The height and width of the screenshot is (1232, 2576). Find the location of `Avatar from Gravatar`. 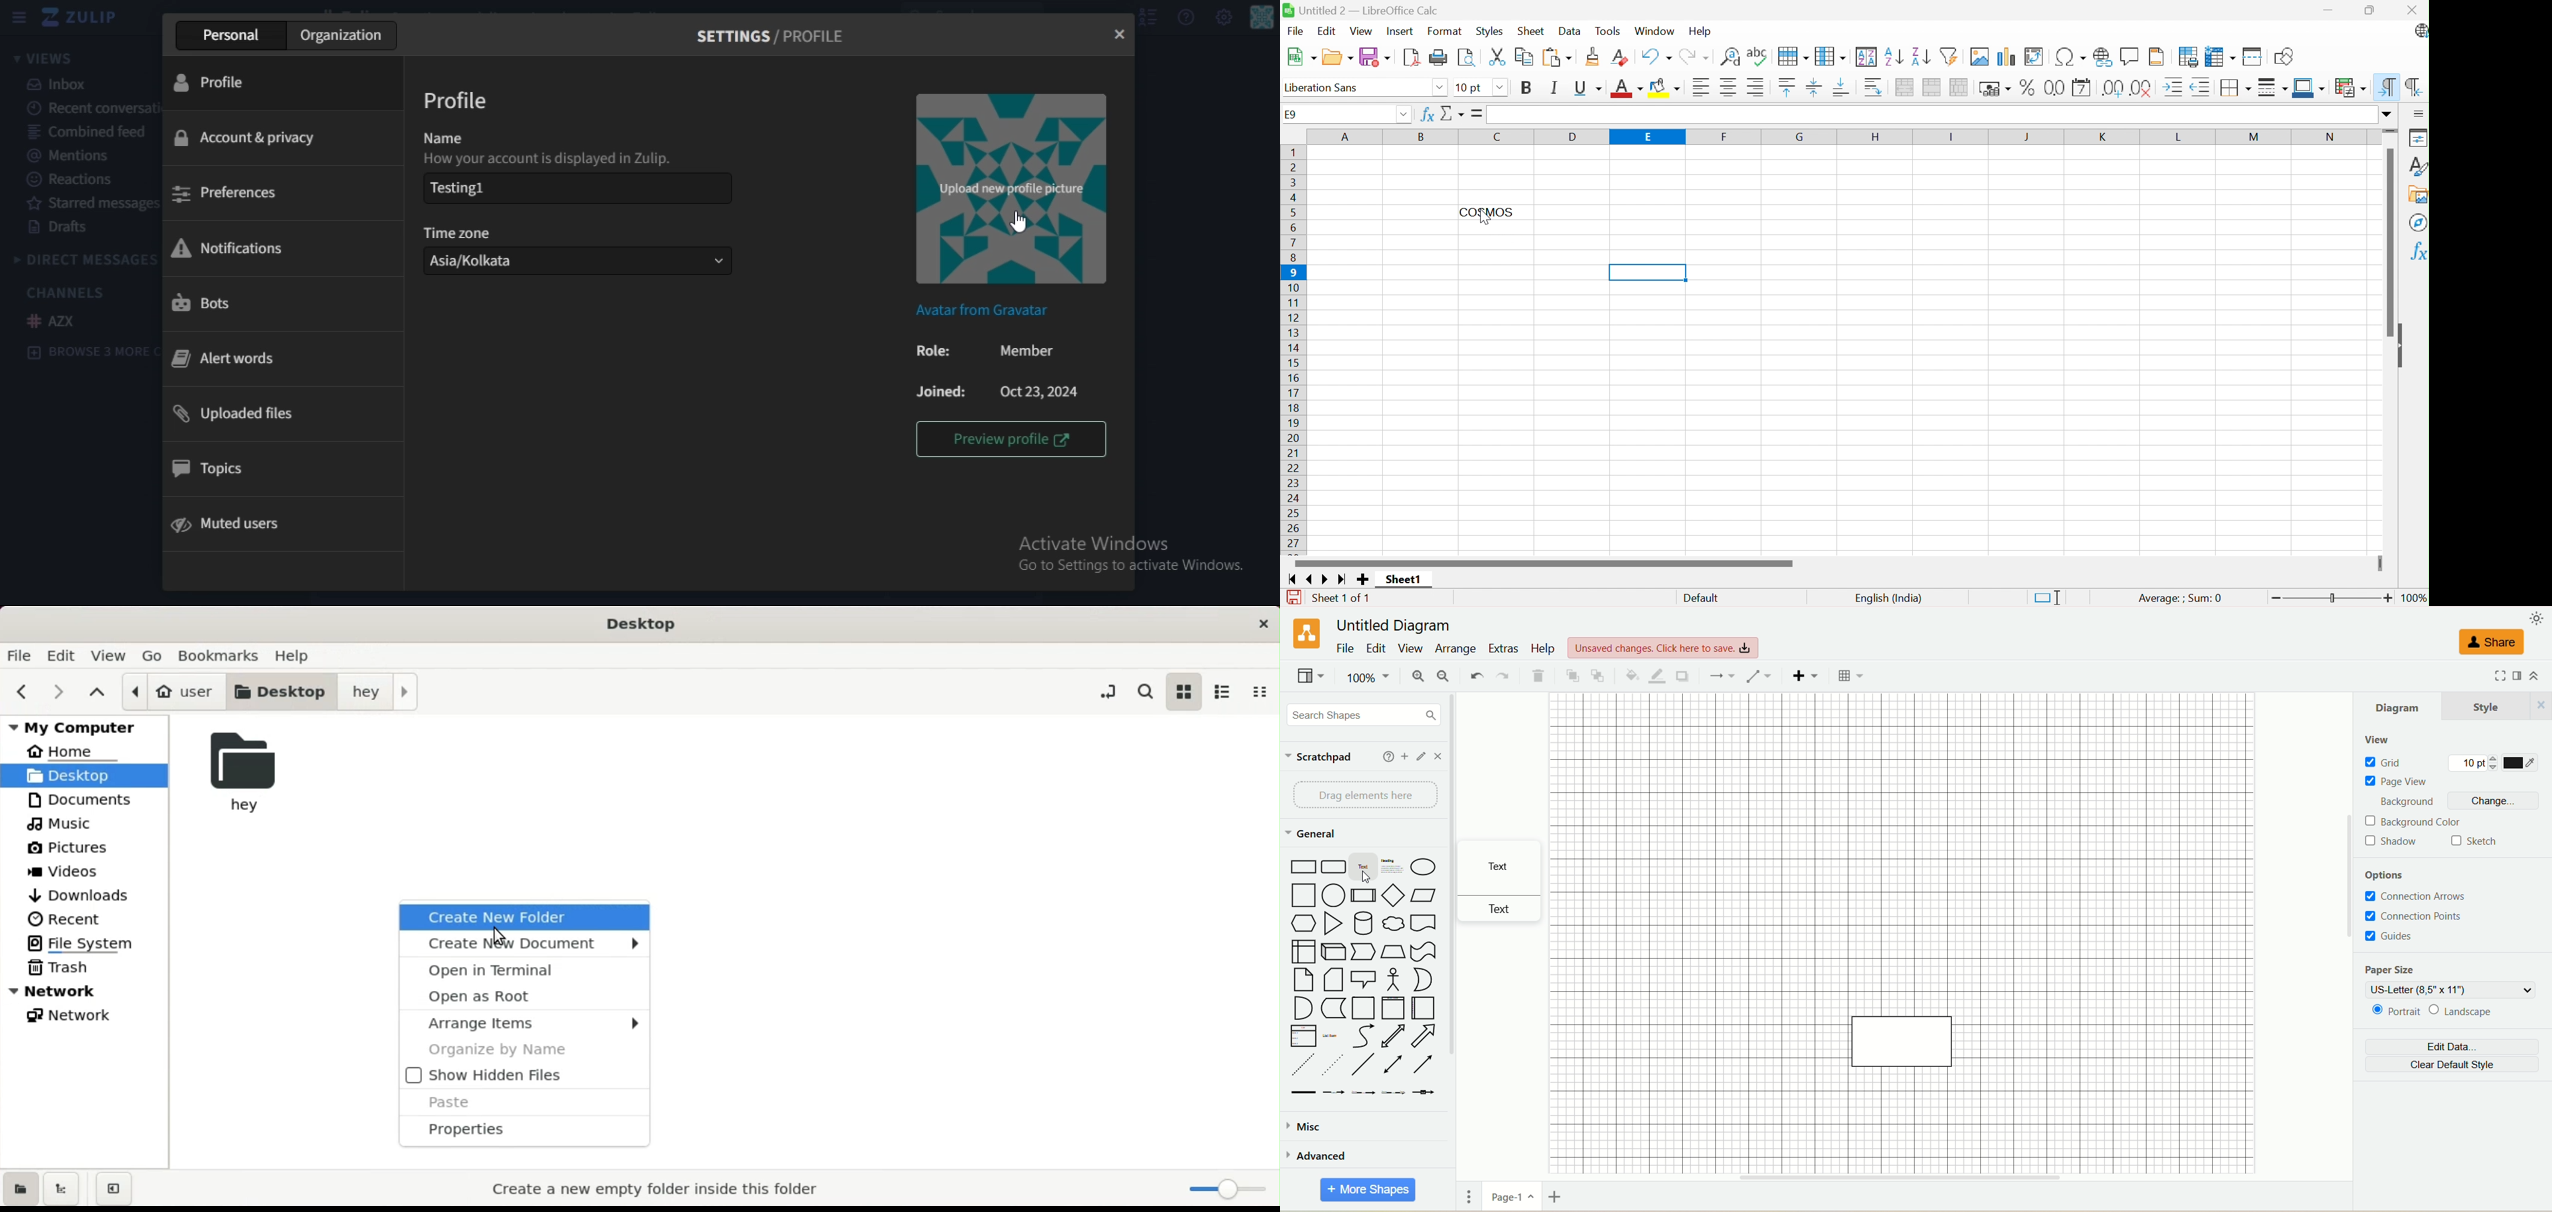

Avatar from Gravatar is located at coordinates (986, 311).